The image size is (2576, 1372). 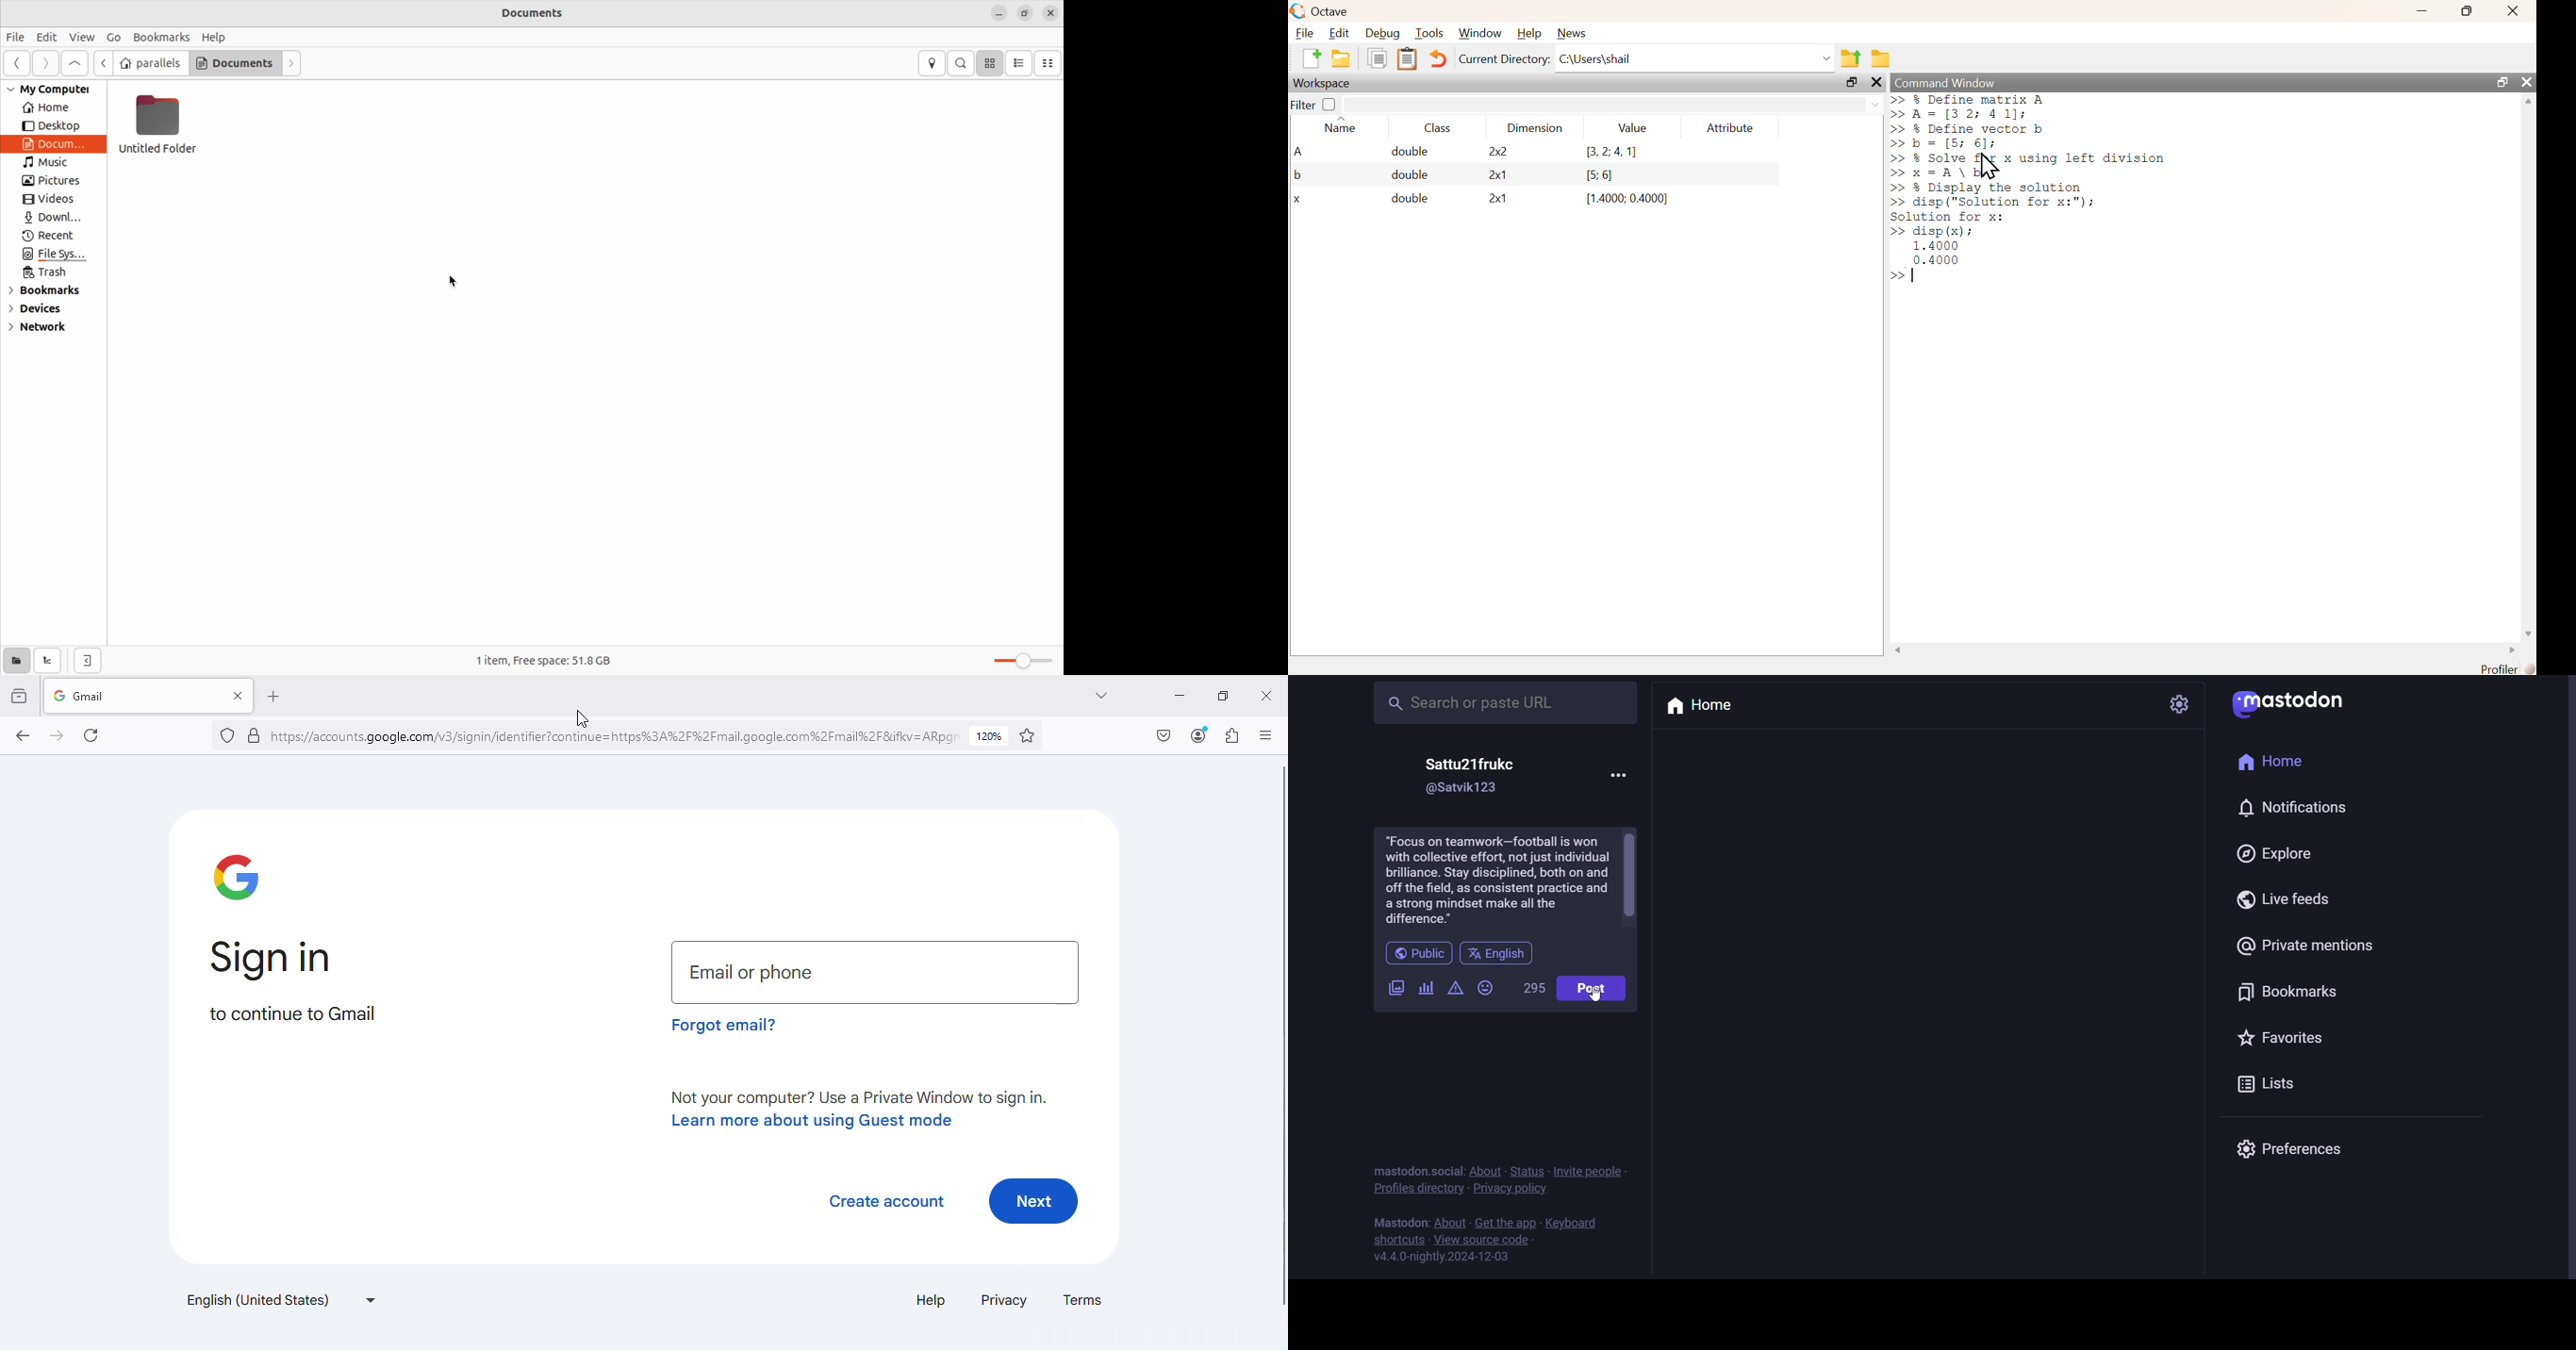 I want to click on account, so click(x=1198, y=736).